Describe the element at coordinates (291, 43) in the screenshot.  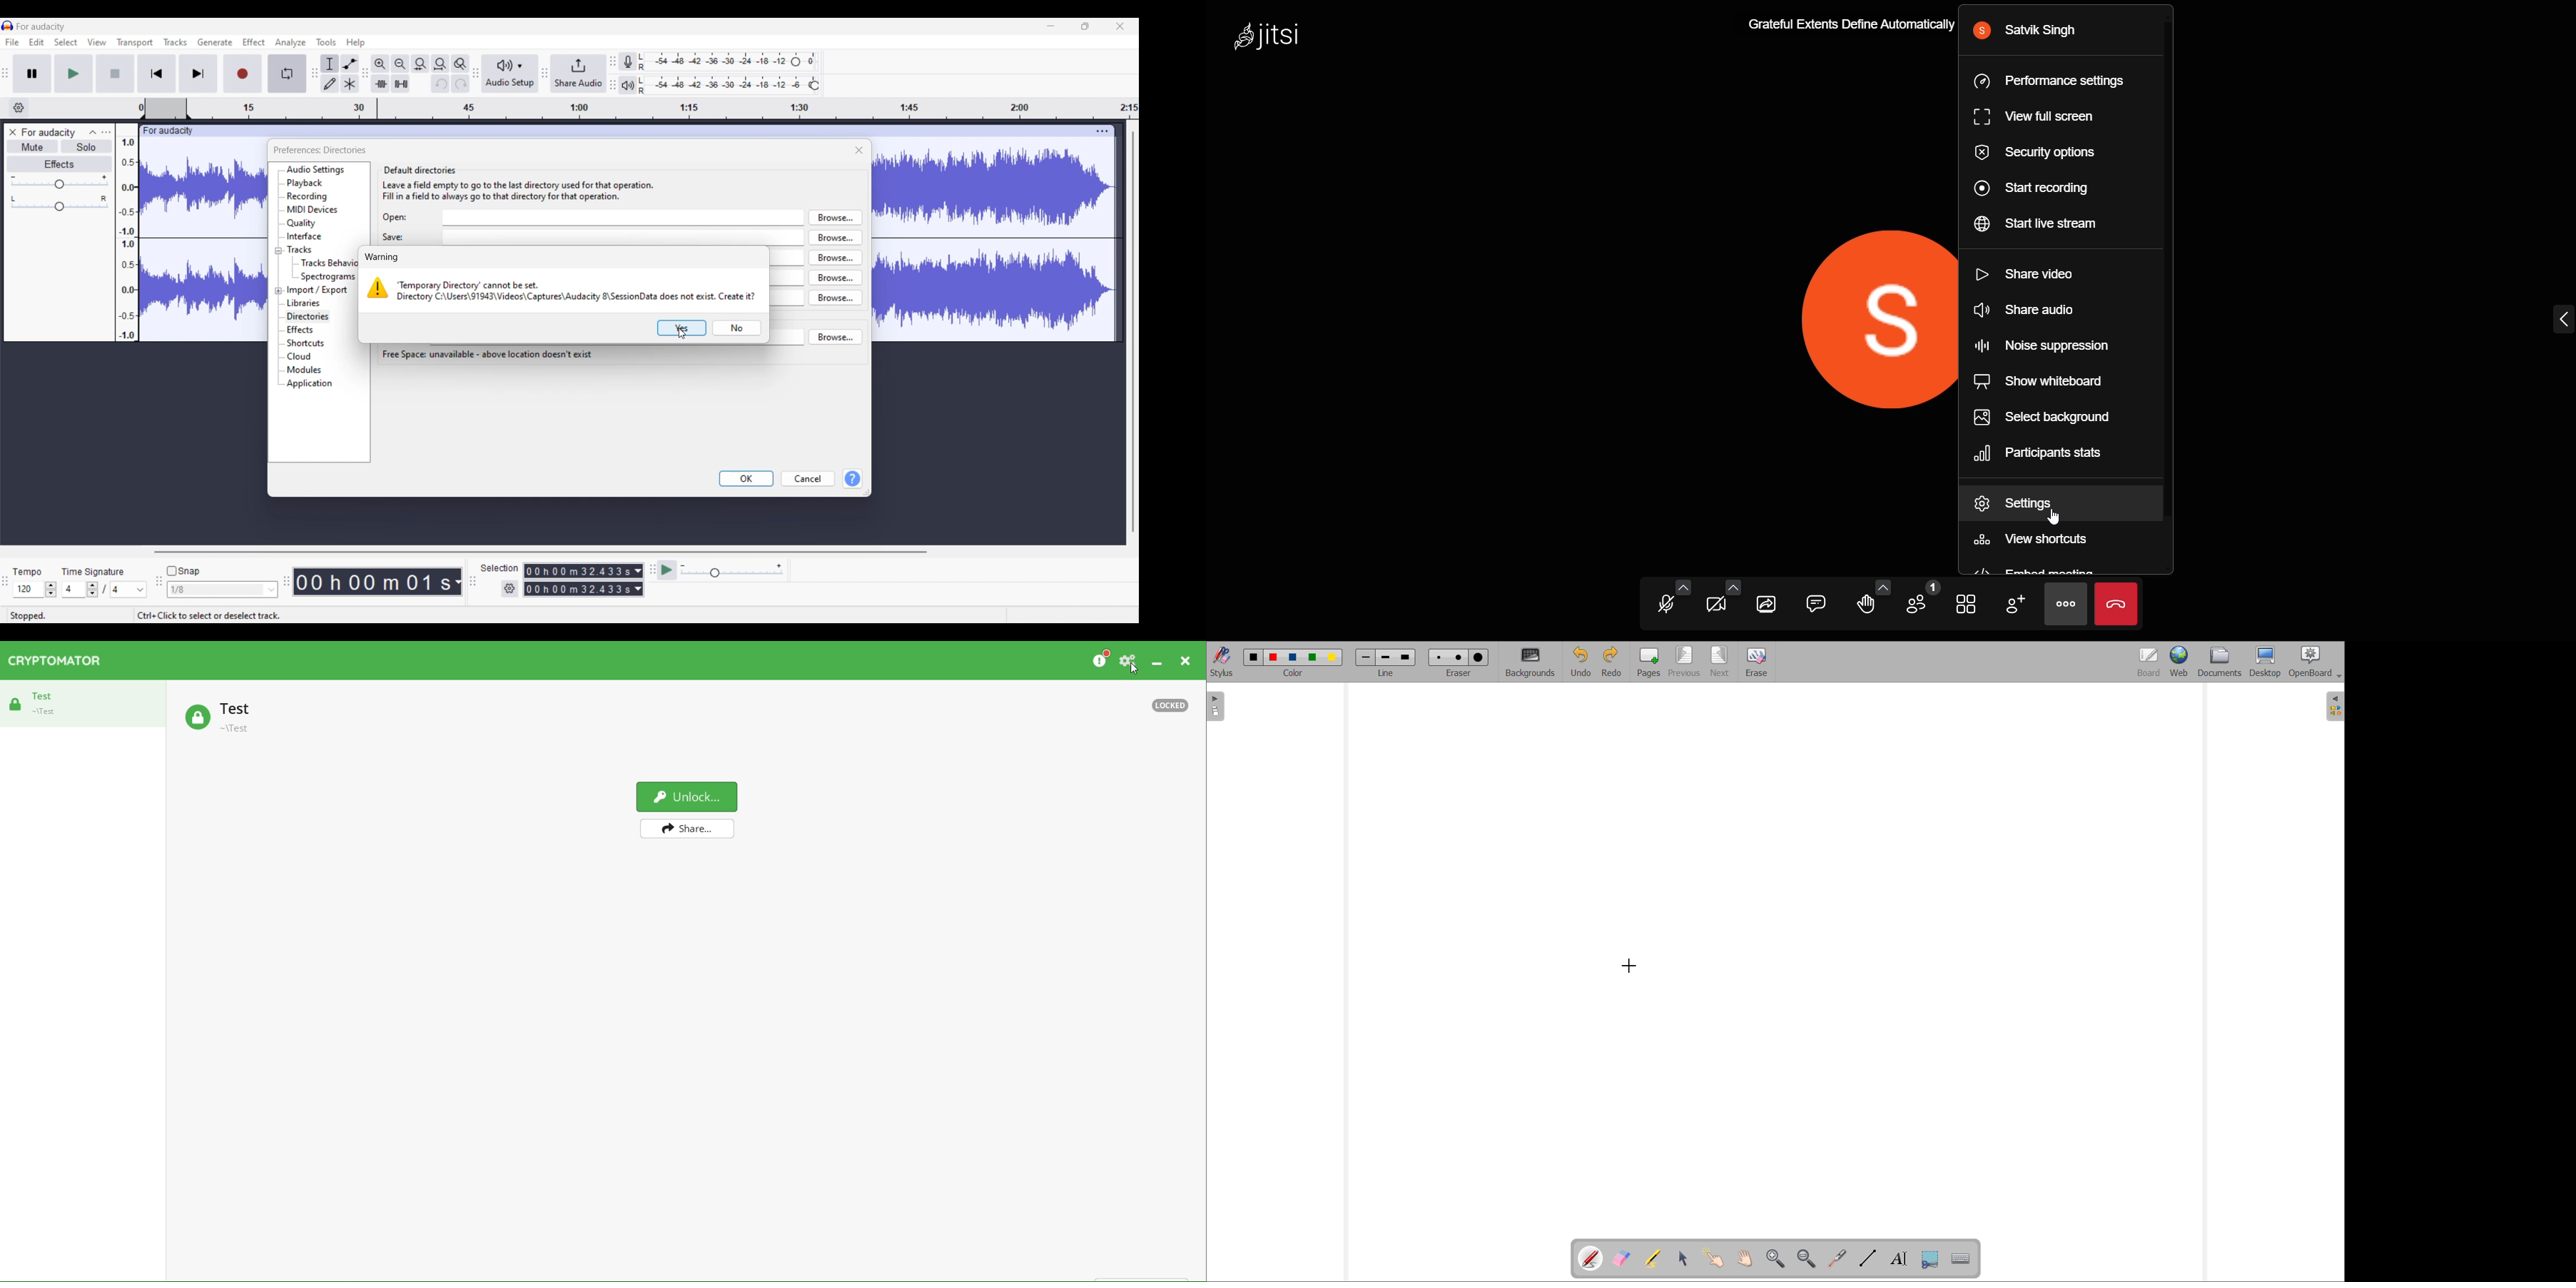
I see `Analyze menu` at that location.